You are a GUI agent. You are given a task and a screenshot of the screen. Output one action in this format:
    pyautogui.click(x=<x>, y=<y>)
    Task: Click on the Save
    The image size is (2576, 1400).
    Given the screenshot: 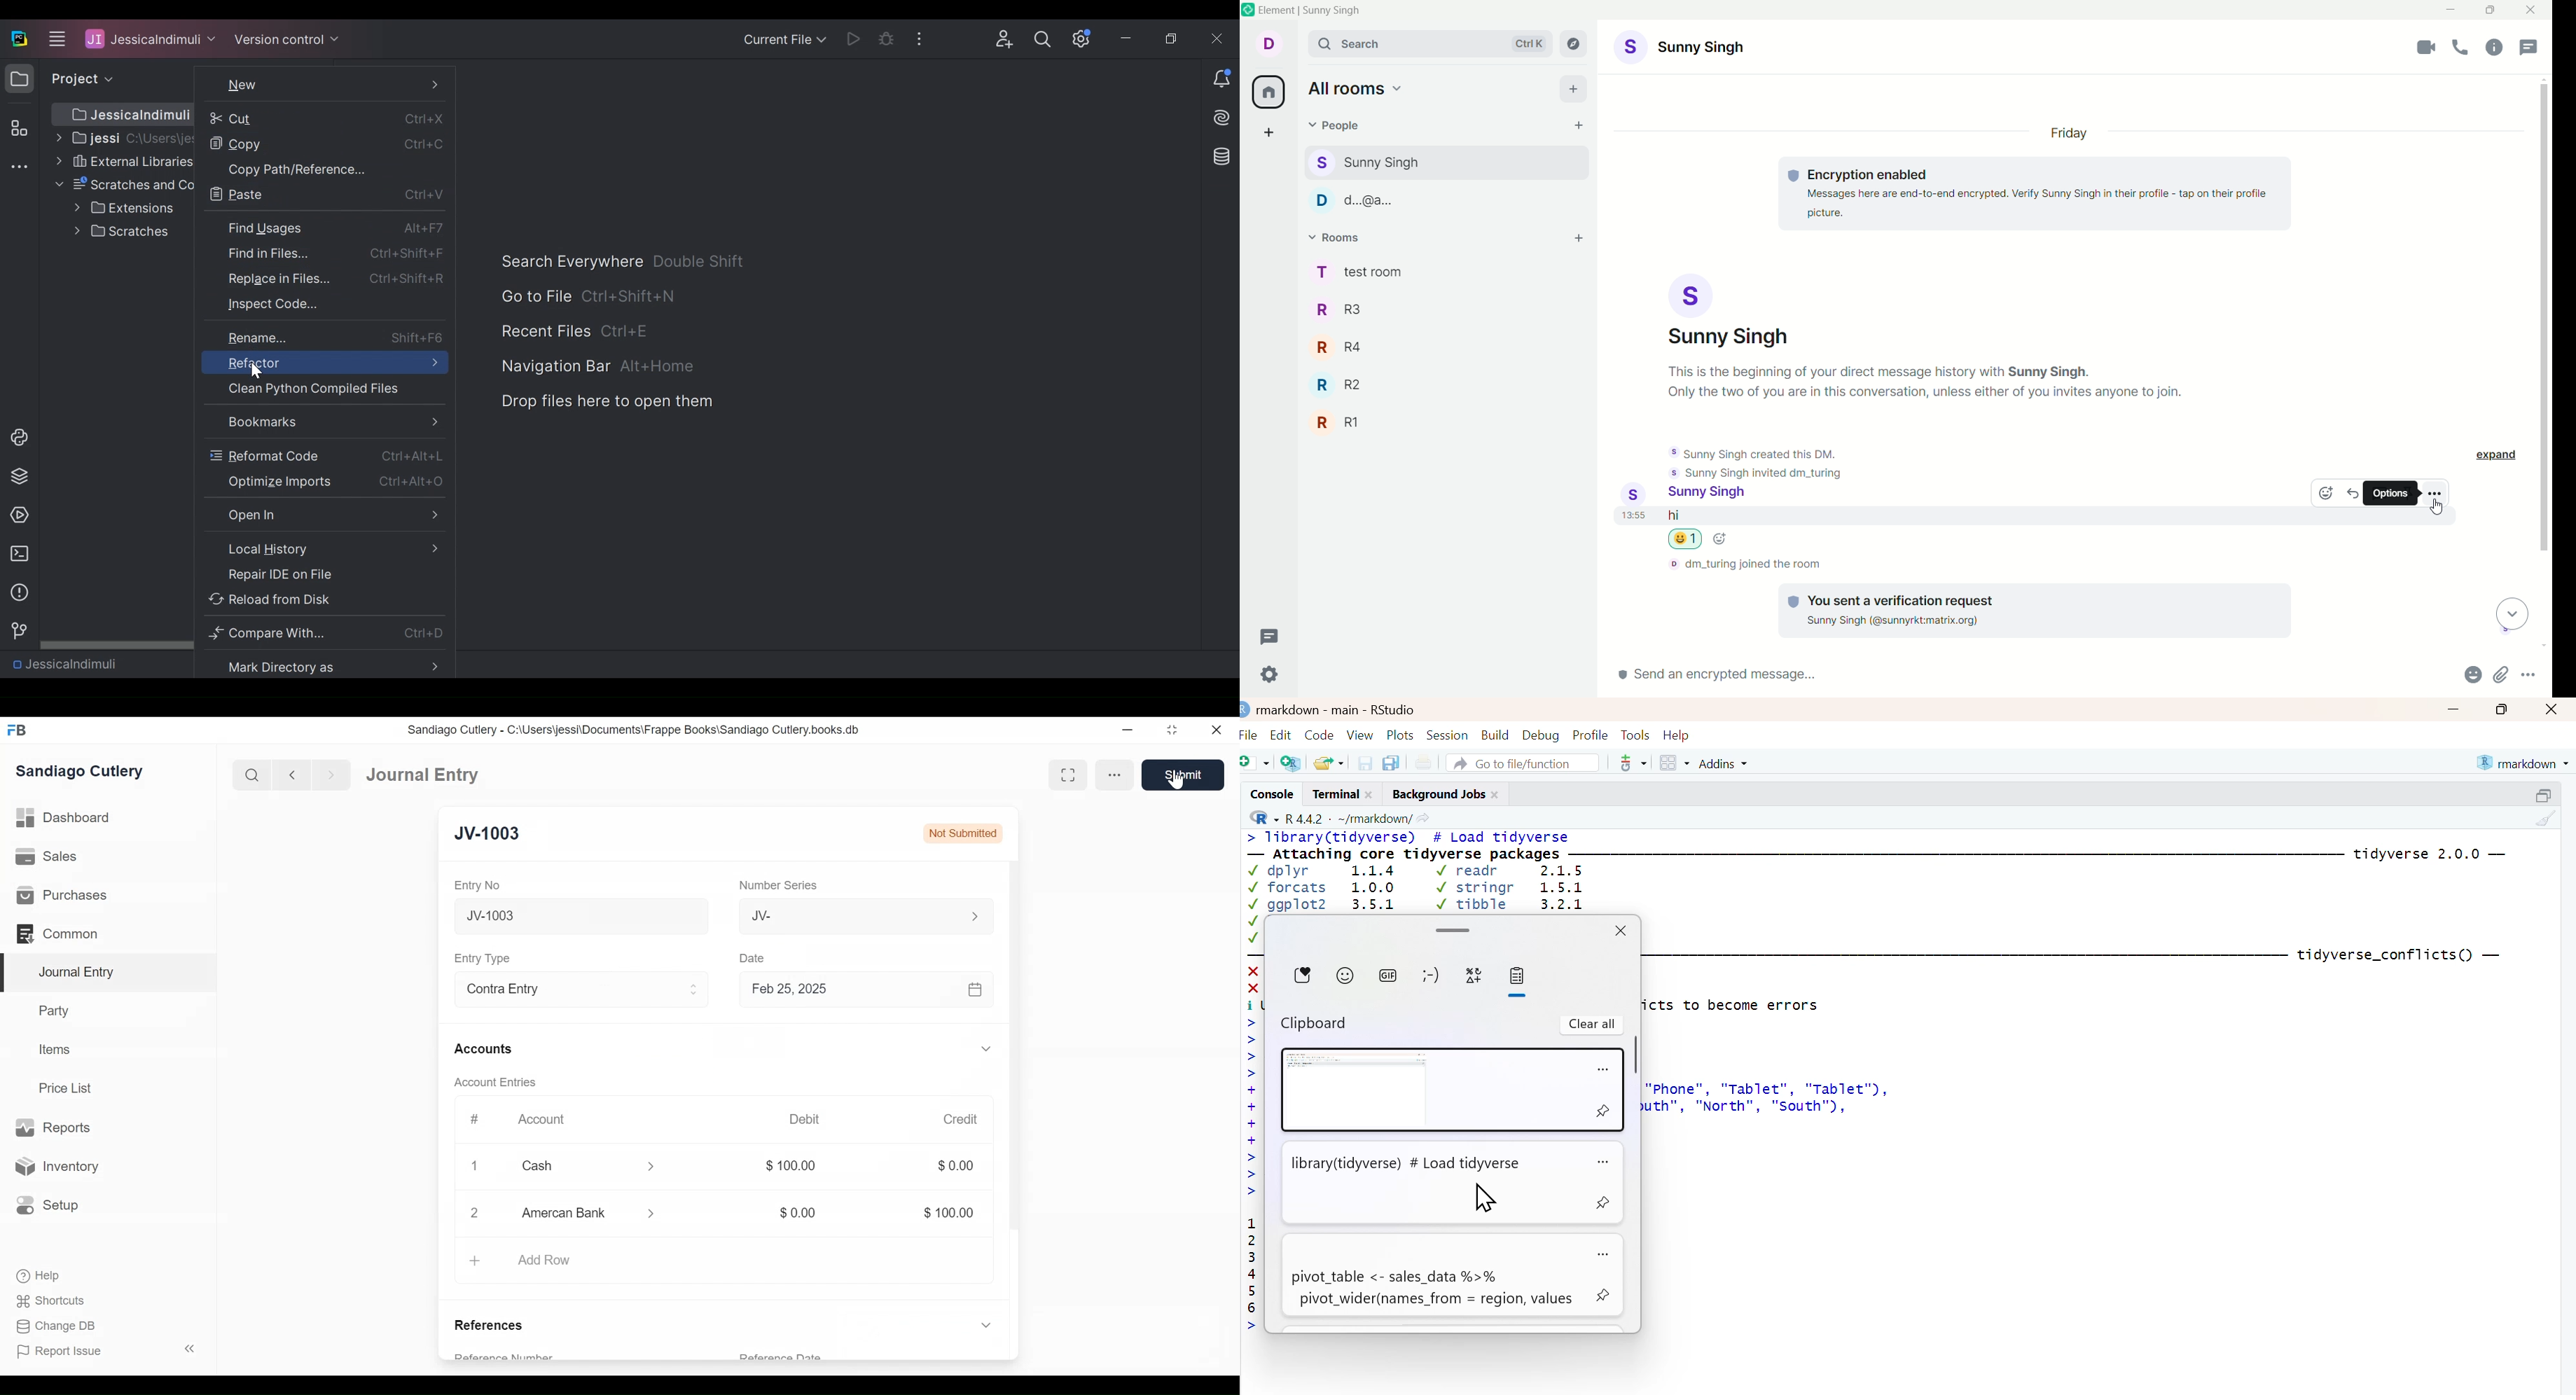 What is the action you would take?
    pyautogui.click(x=1185, y=775)
    